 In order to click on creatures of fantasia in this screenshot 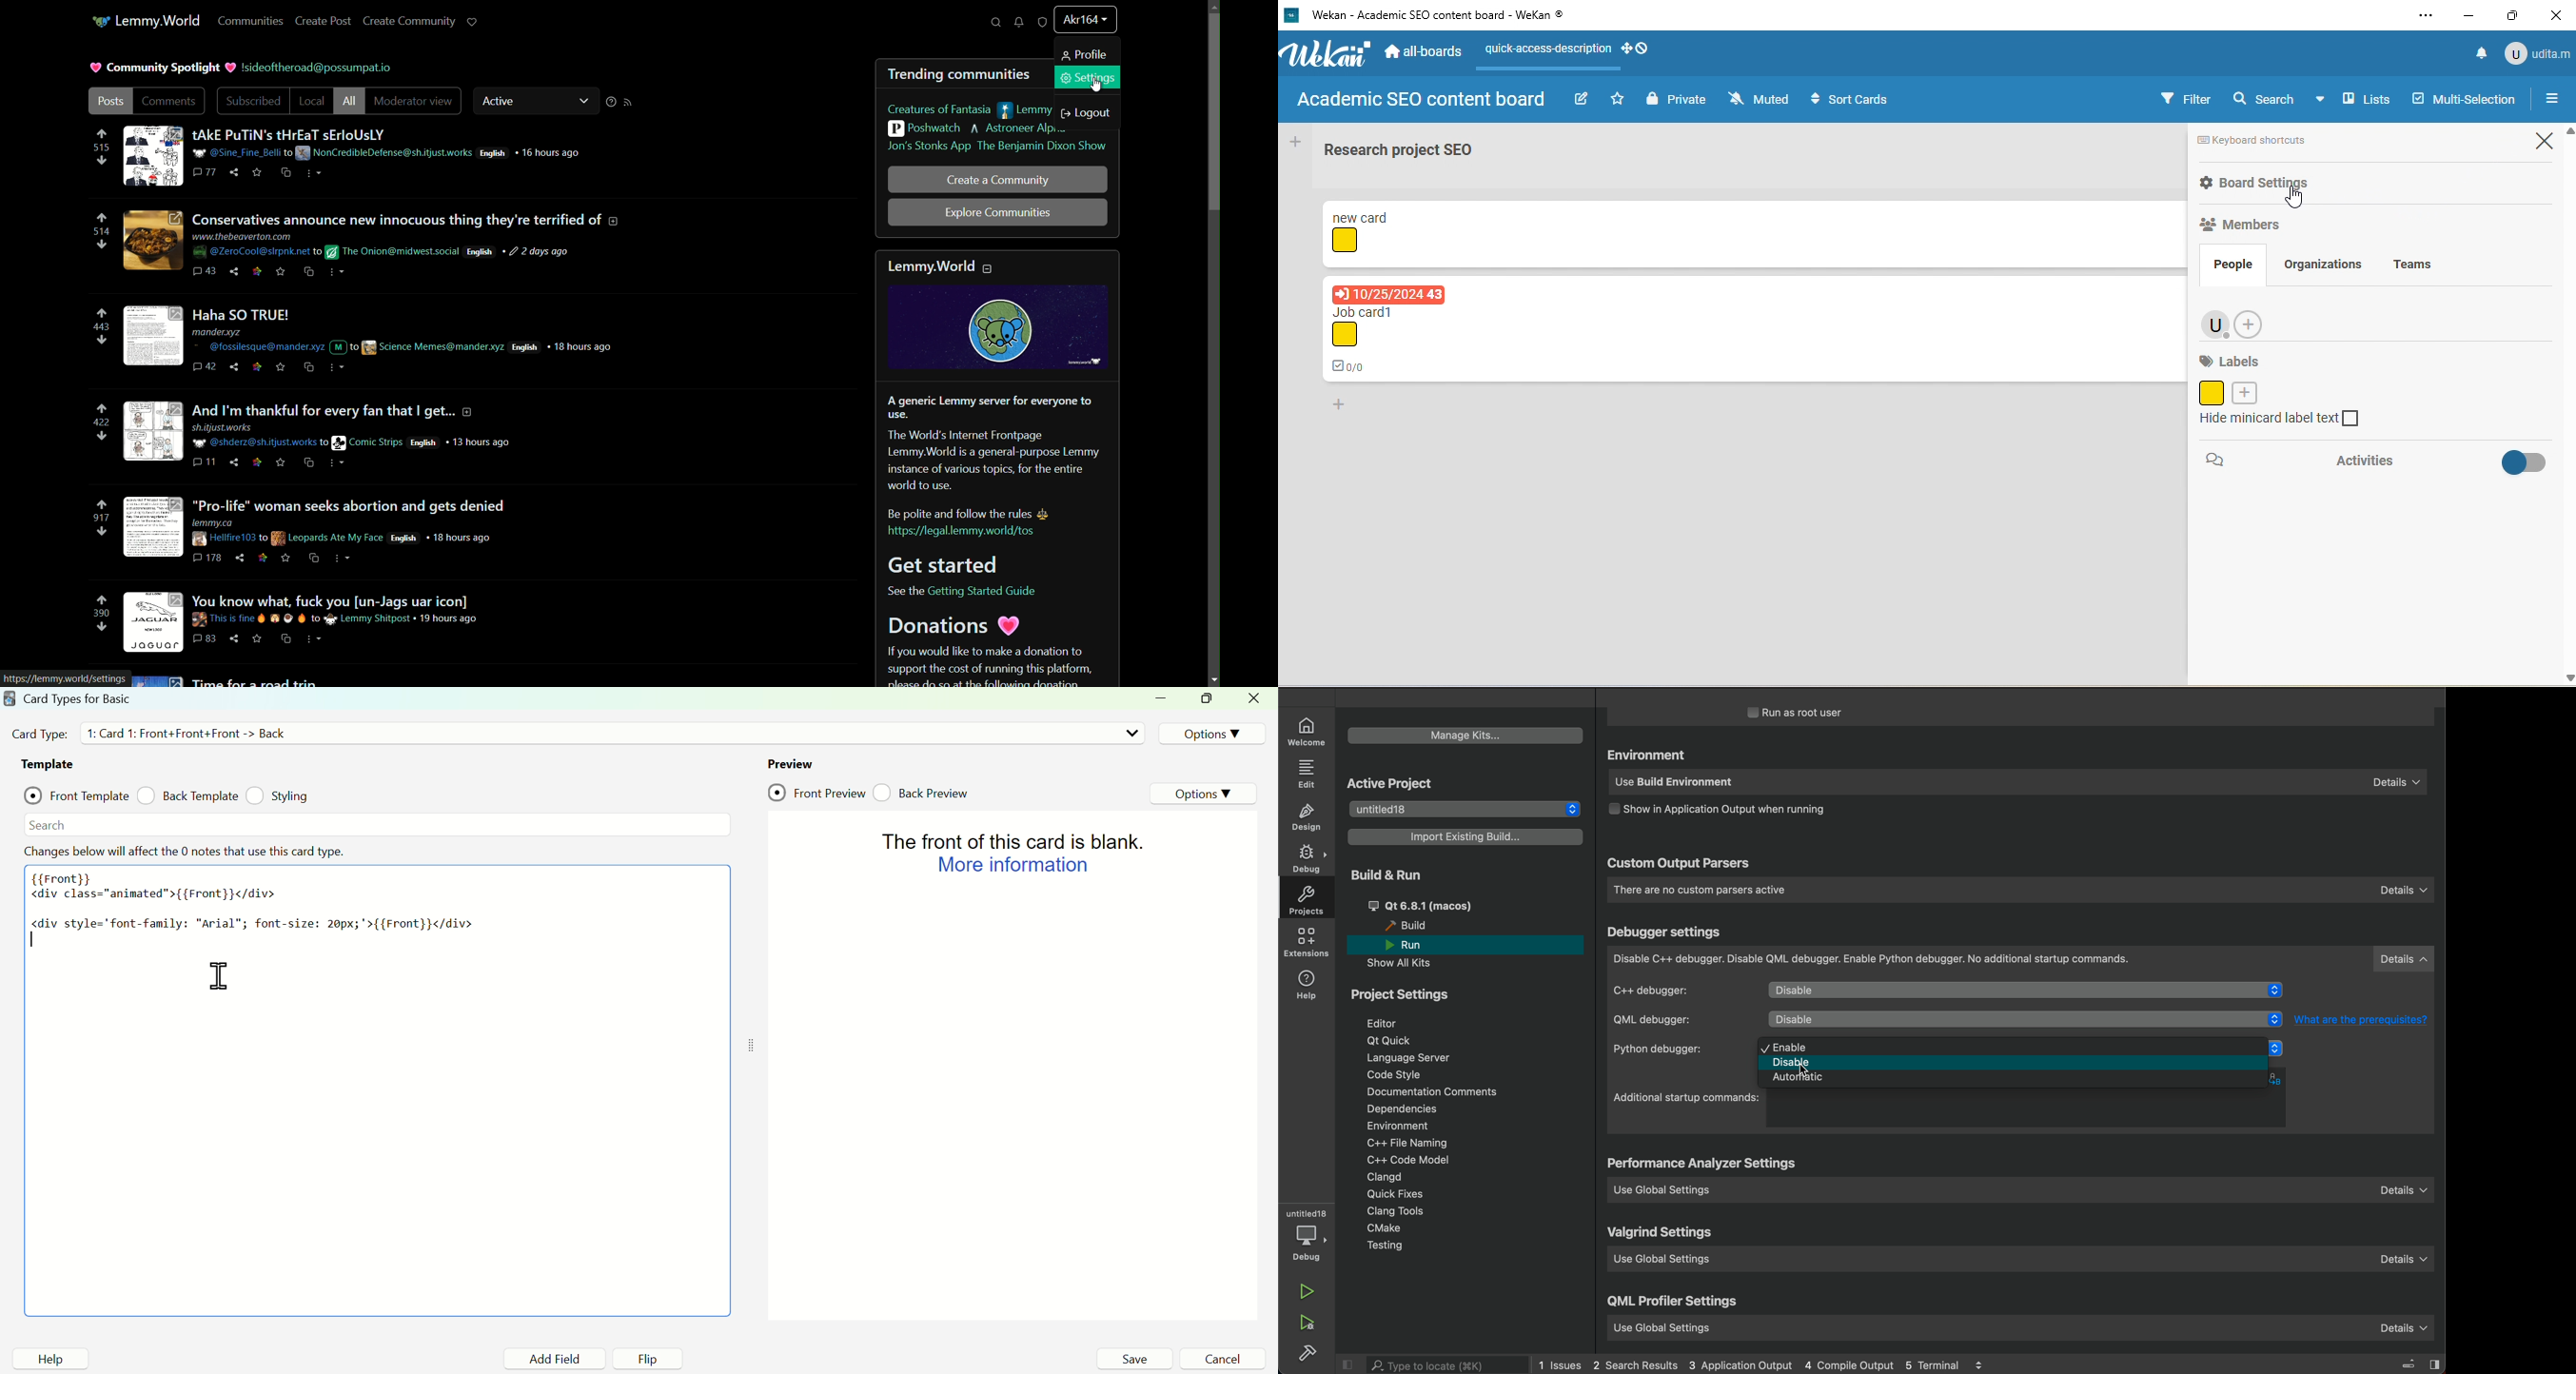, I will do `click(939, 111)`.